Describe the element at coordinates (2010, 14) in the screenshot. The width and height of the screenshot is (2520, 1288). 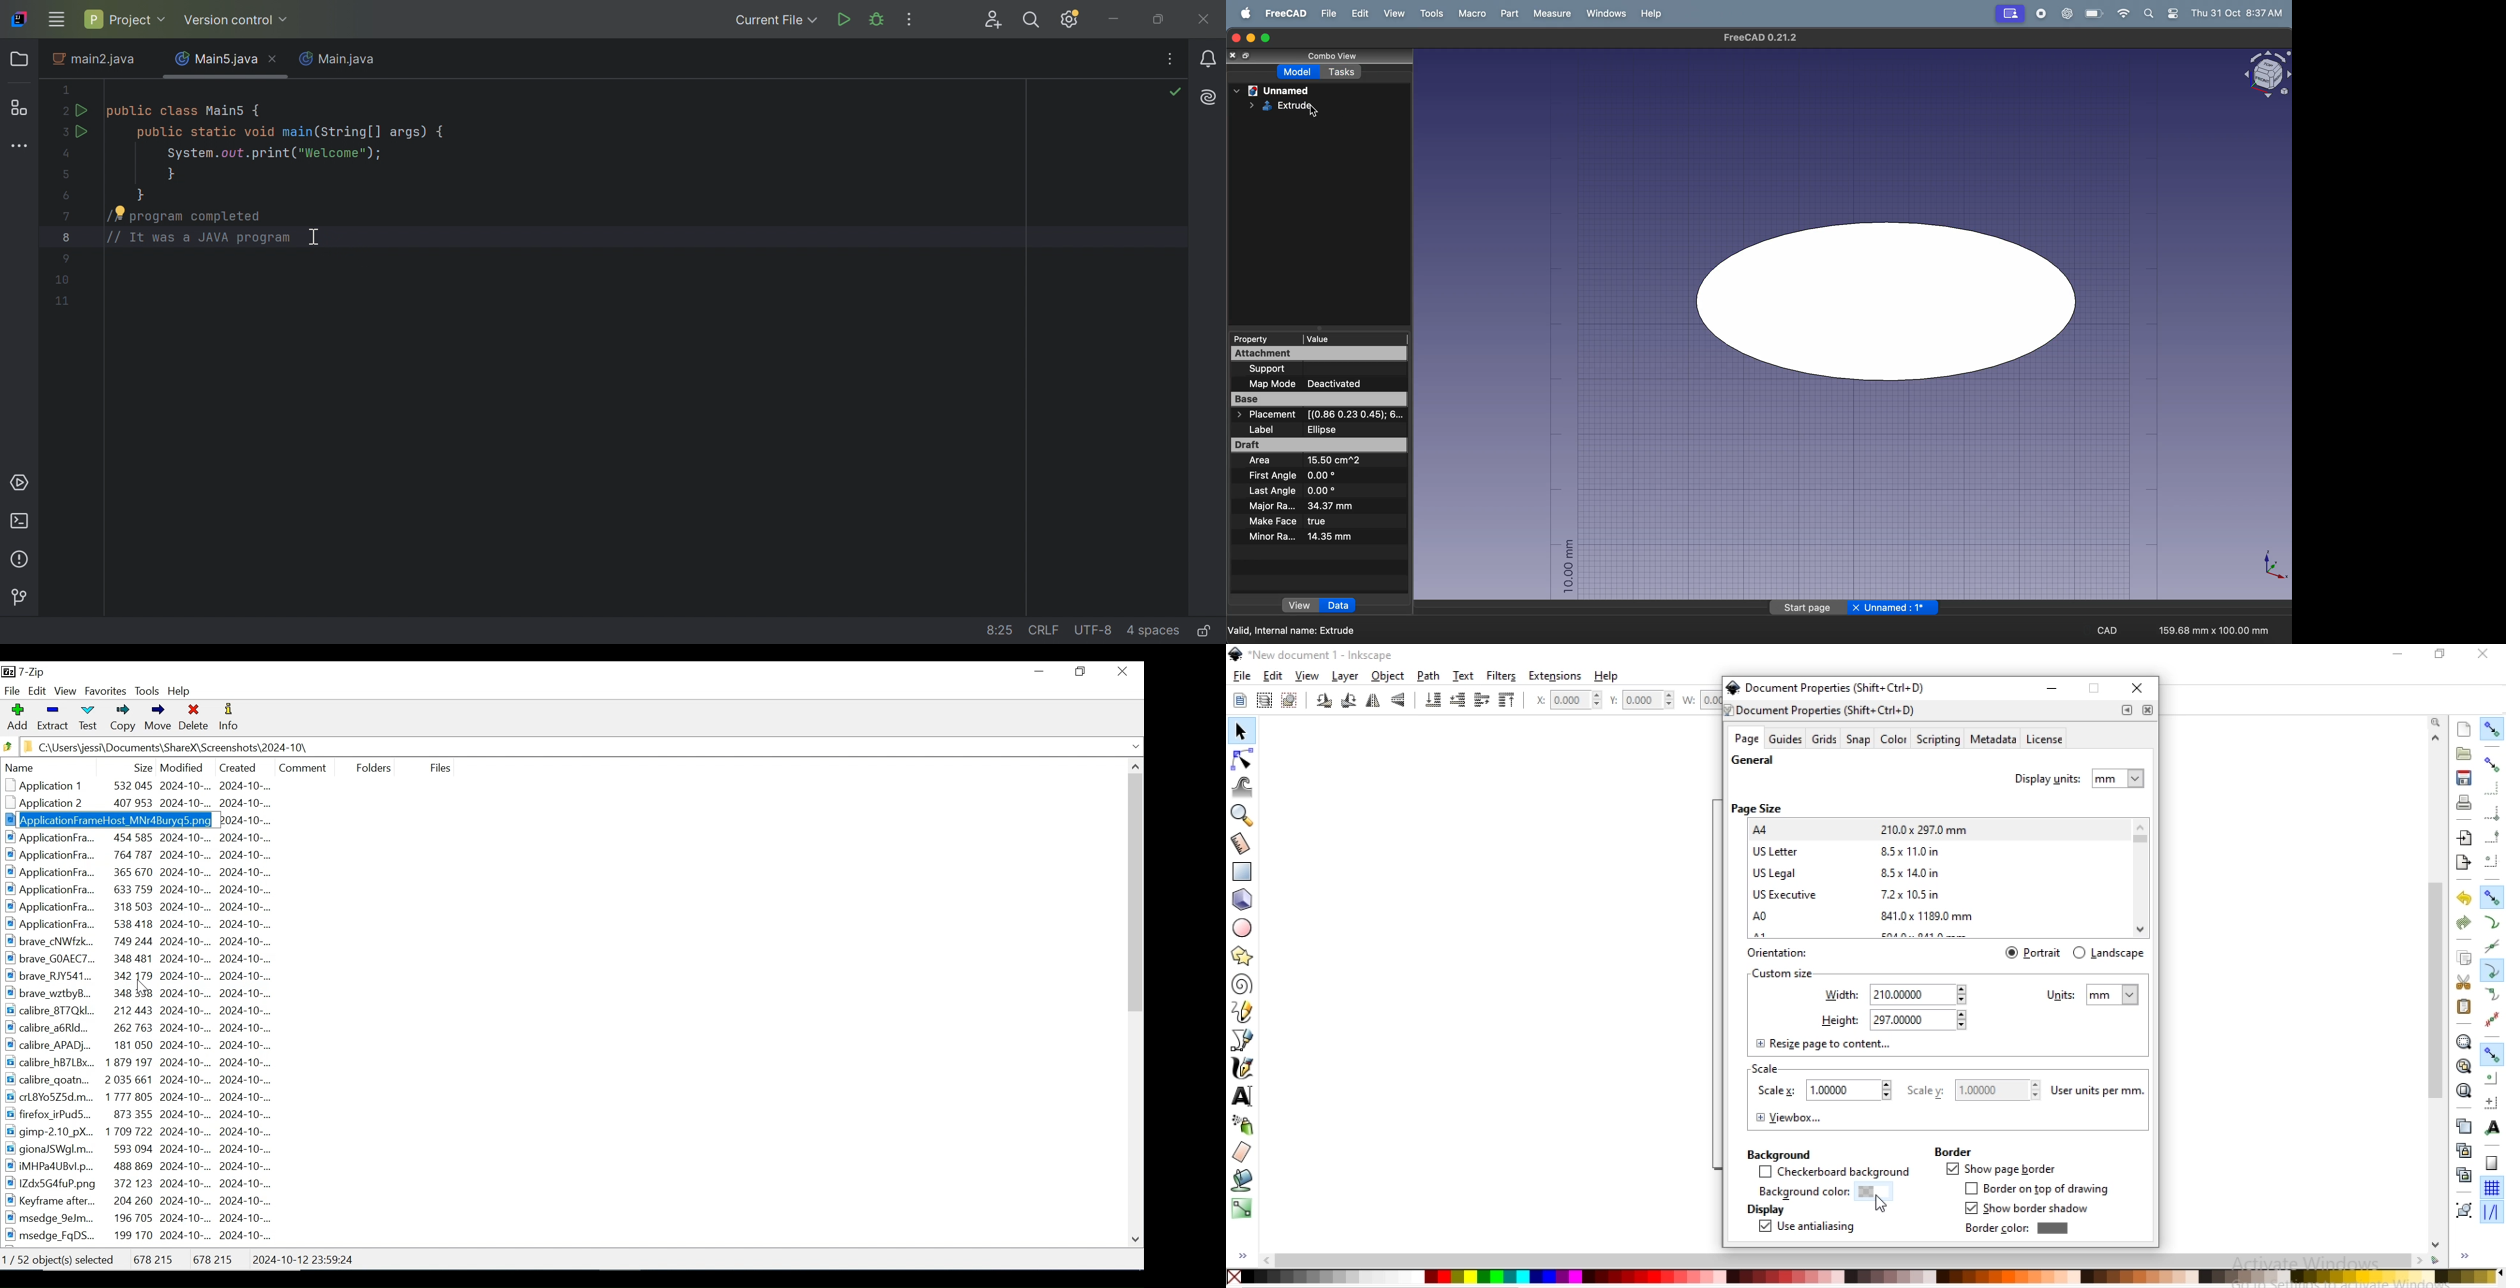
I see `Screen mirror` at that location.